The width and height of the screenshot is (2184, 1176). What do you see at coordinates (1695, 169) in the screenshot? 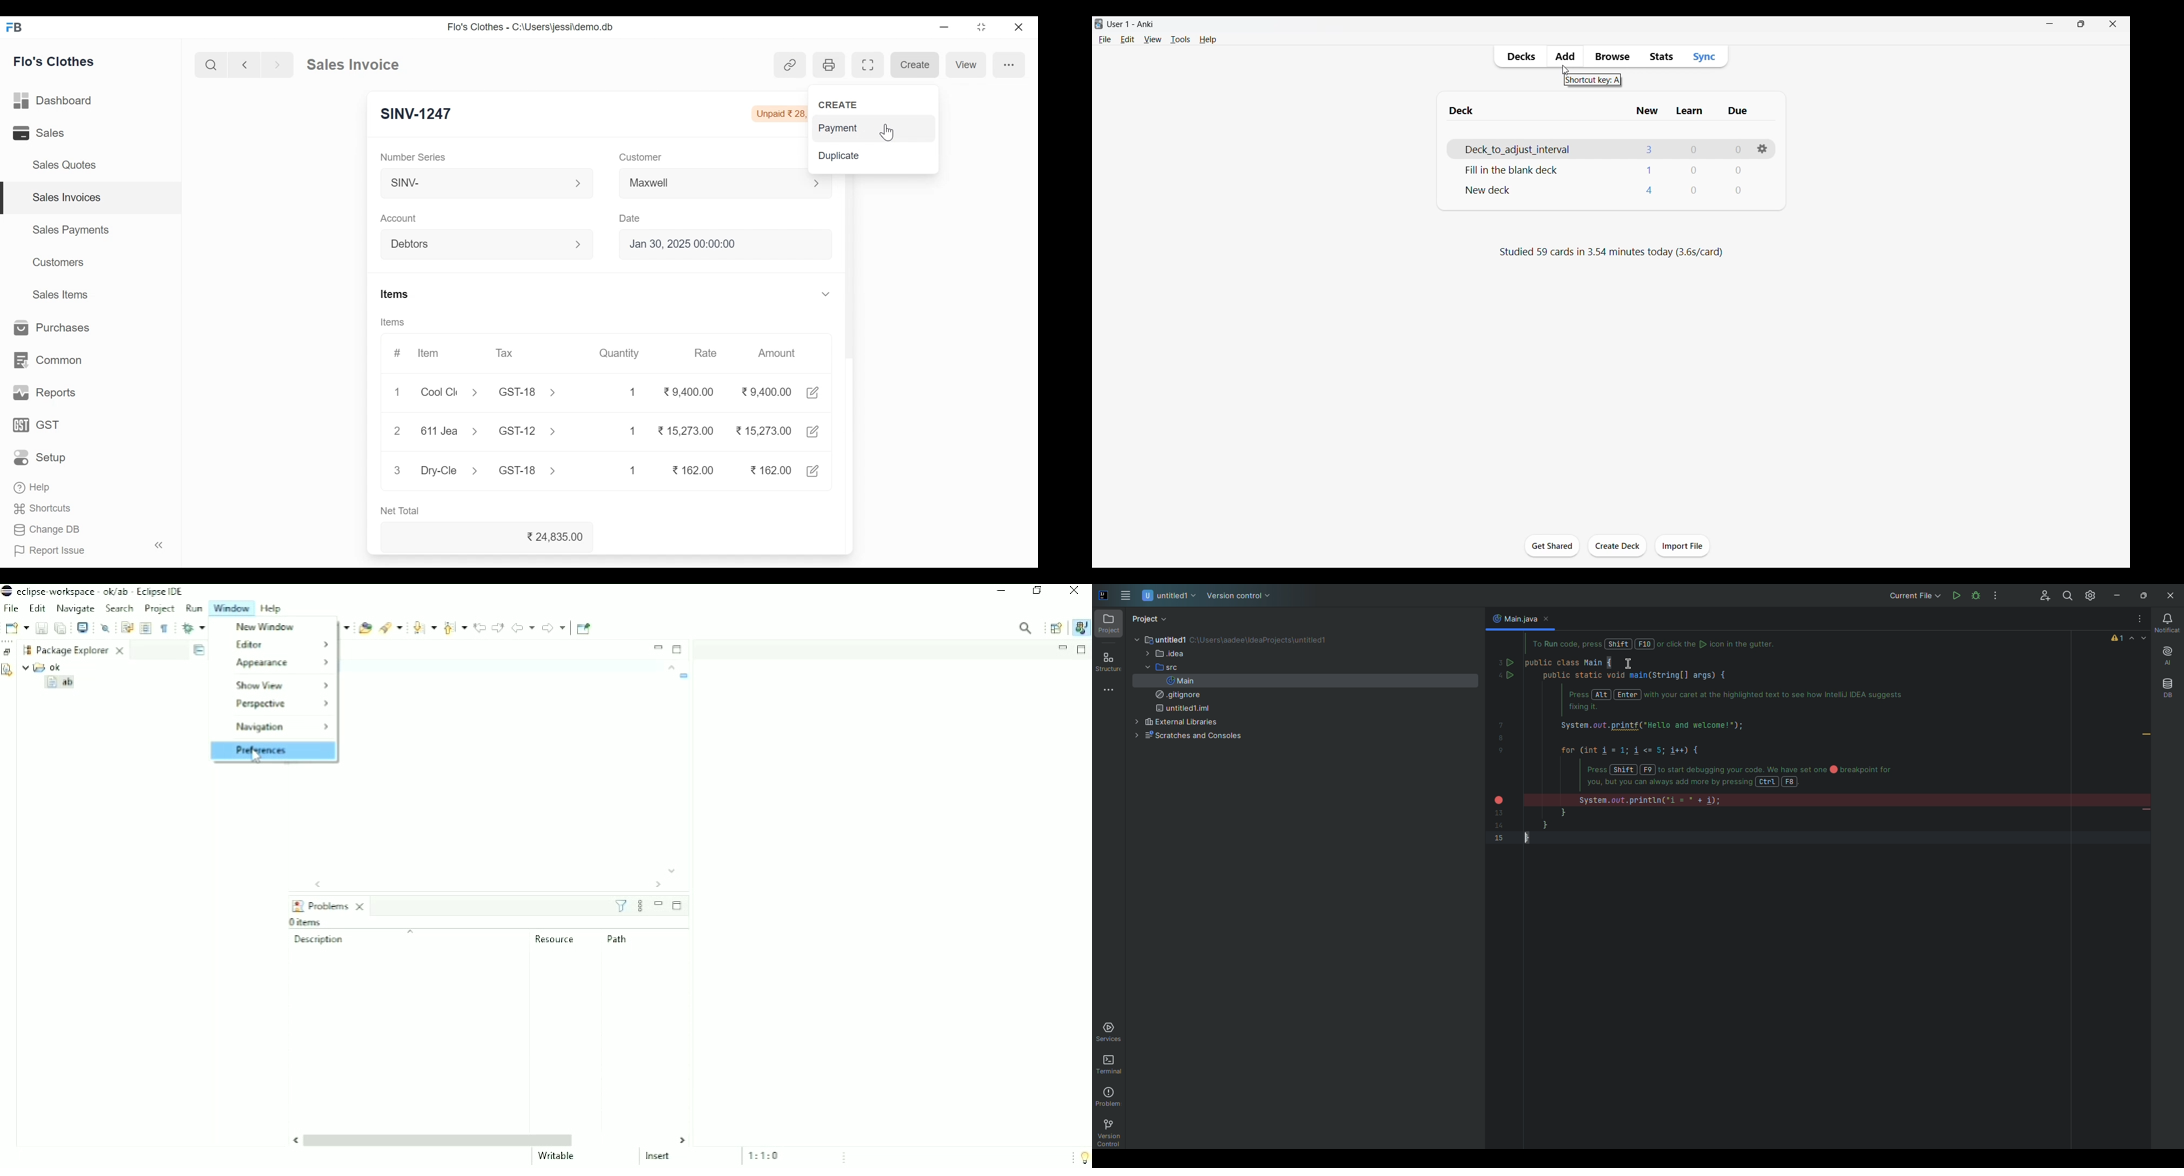
I see `Details specific to each column and deck` at bounding box center [1695, 169].